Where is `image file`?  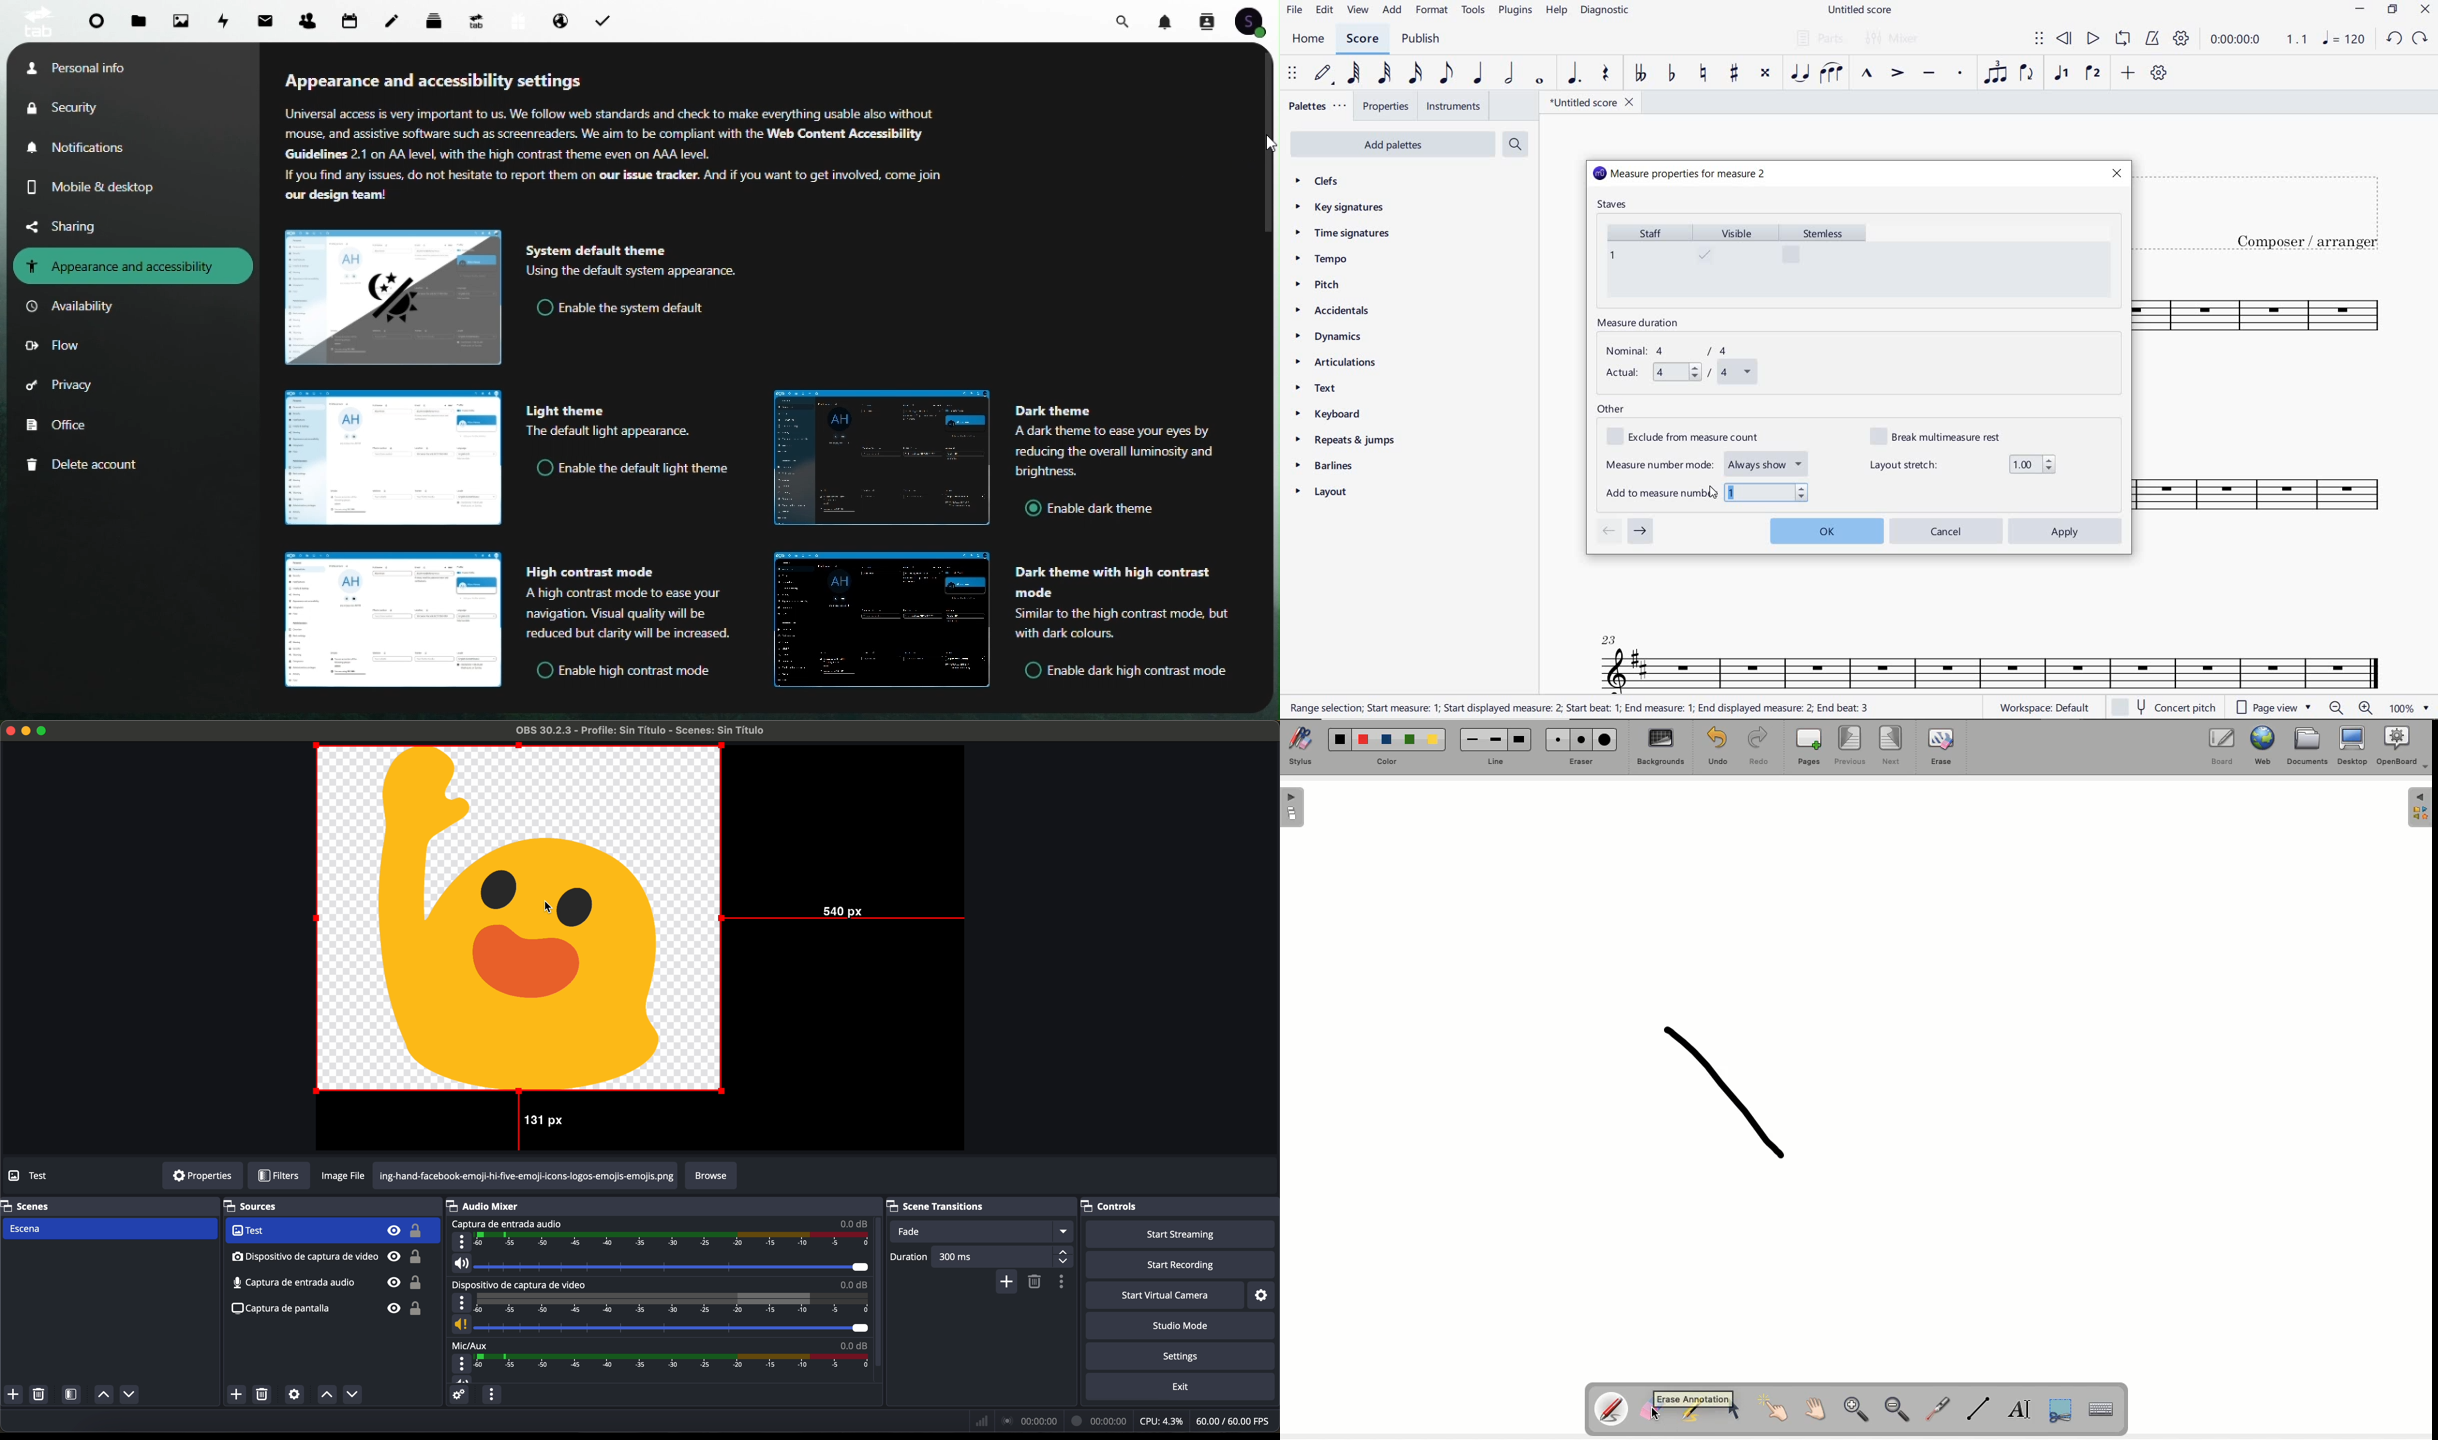 image file is located at coordinates (345, 1176).